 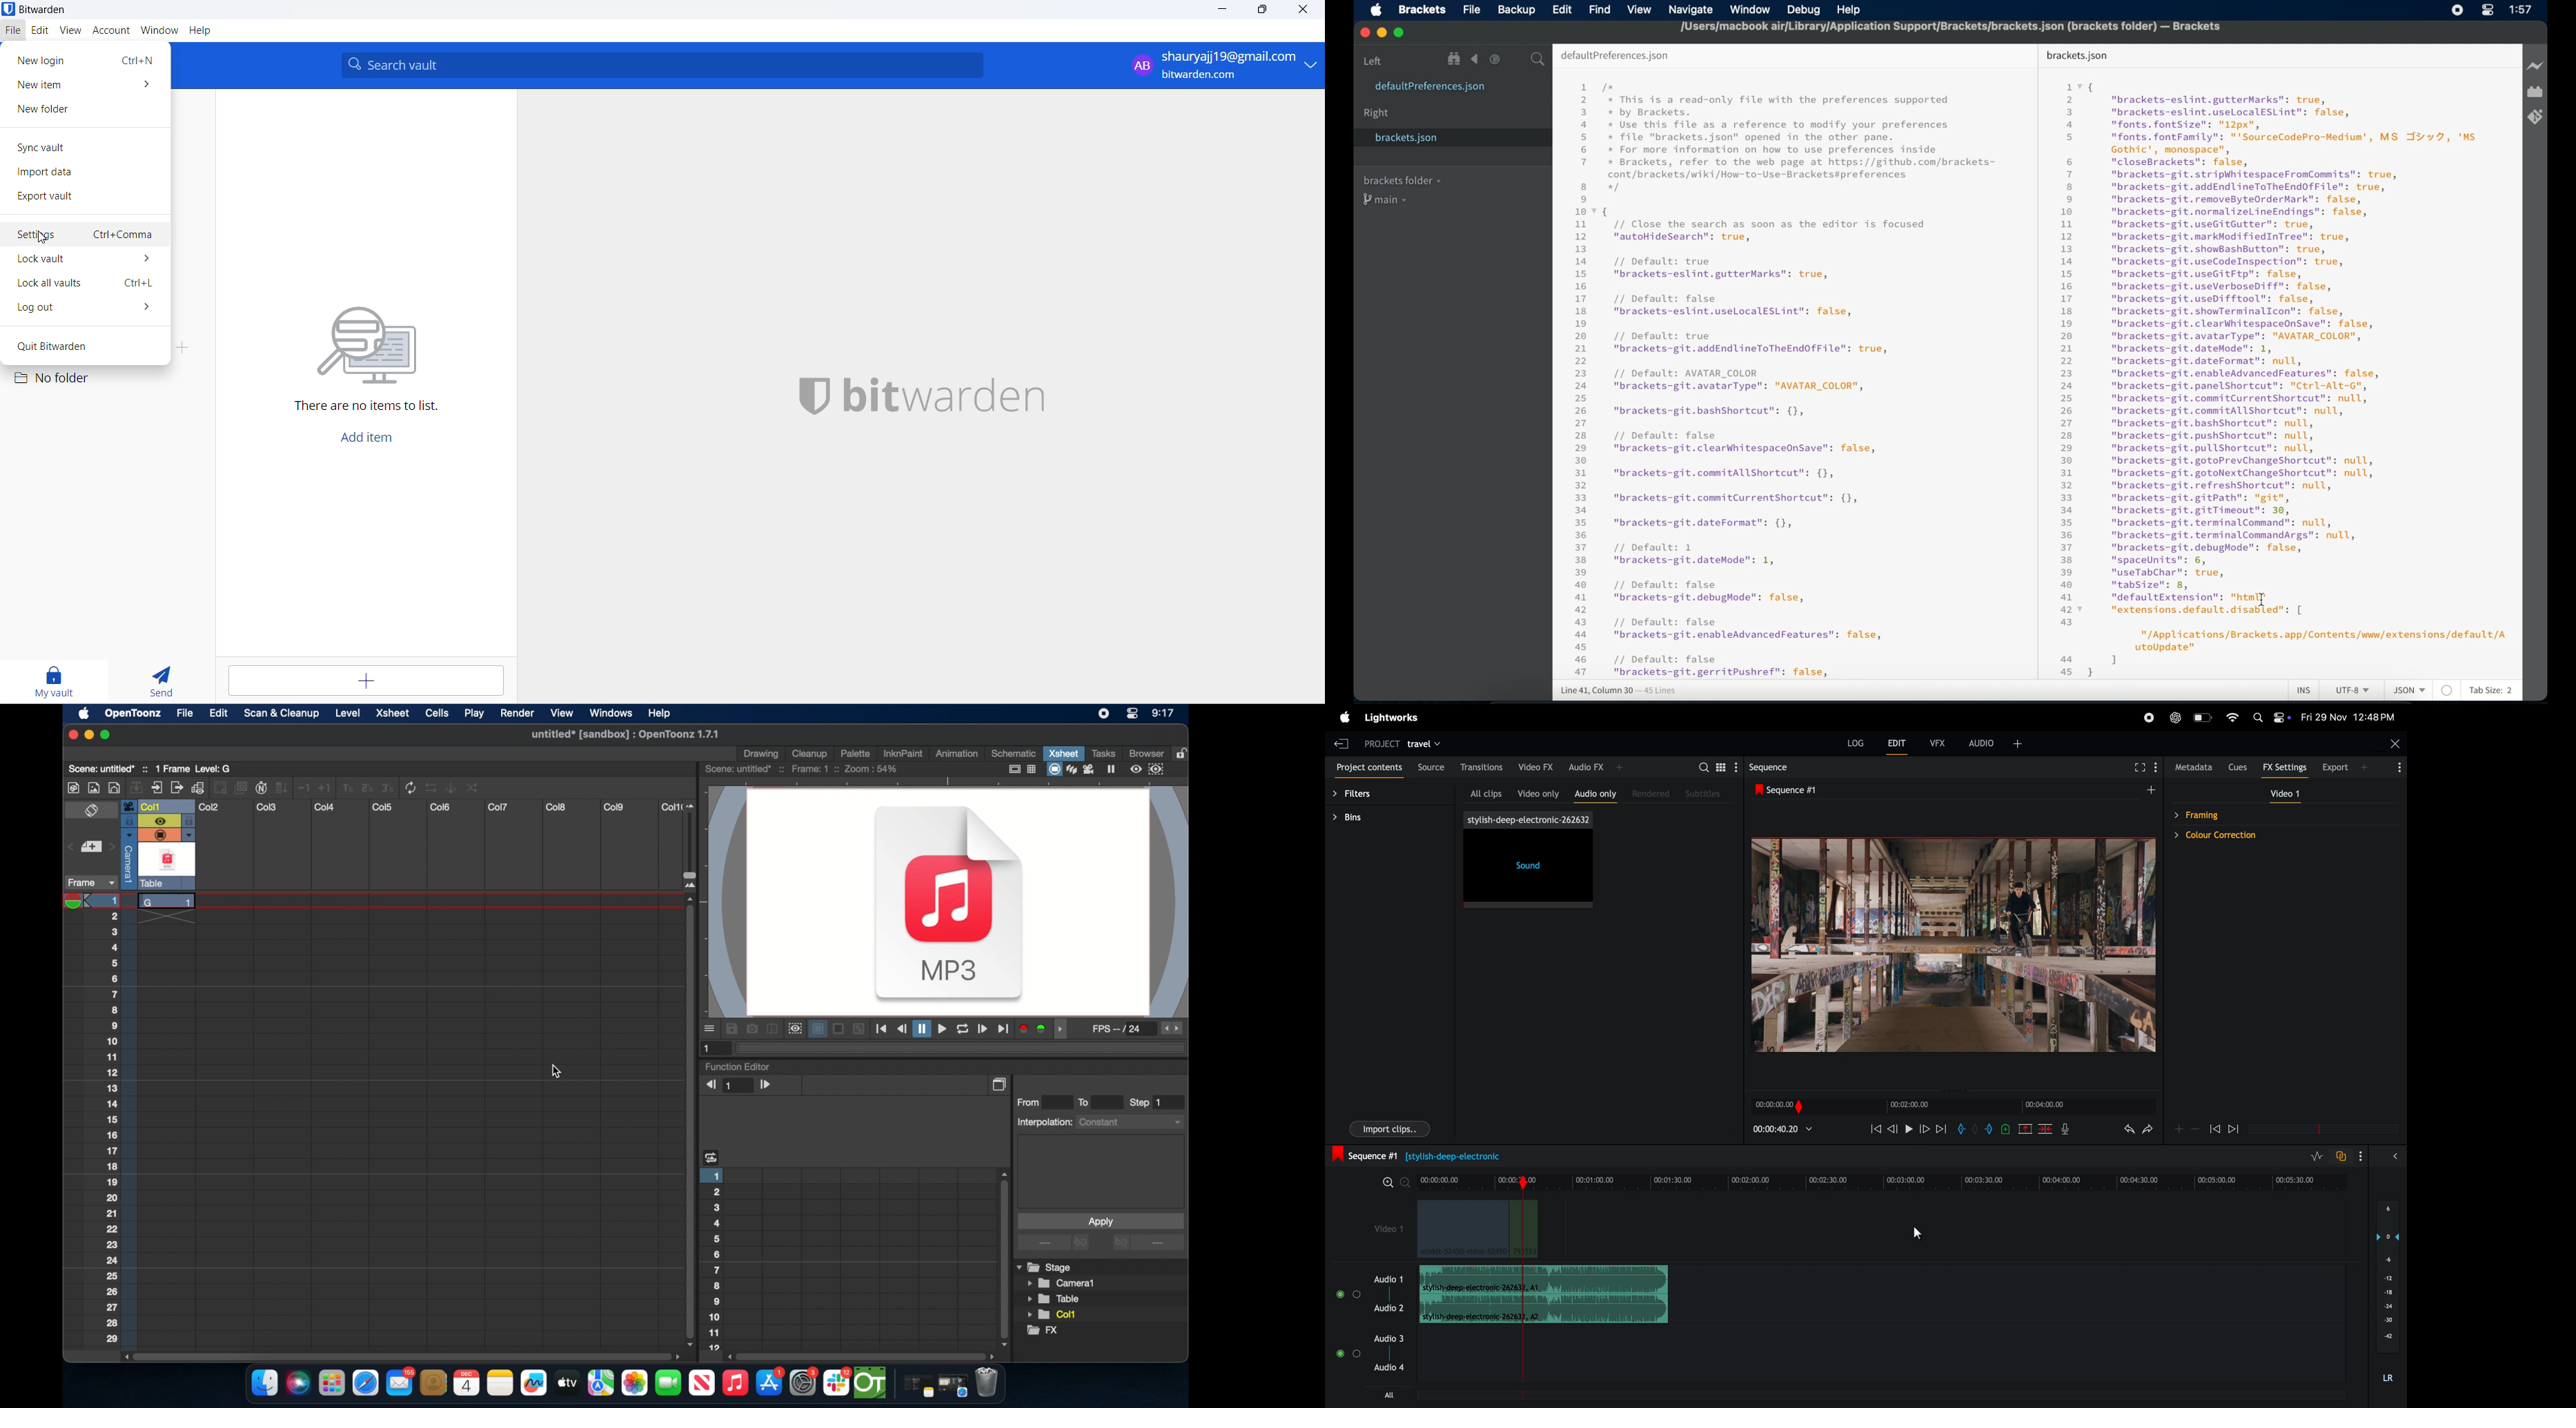 I want to click on help, so click(x=1848, y=11).